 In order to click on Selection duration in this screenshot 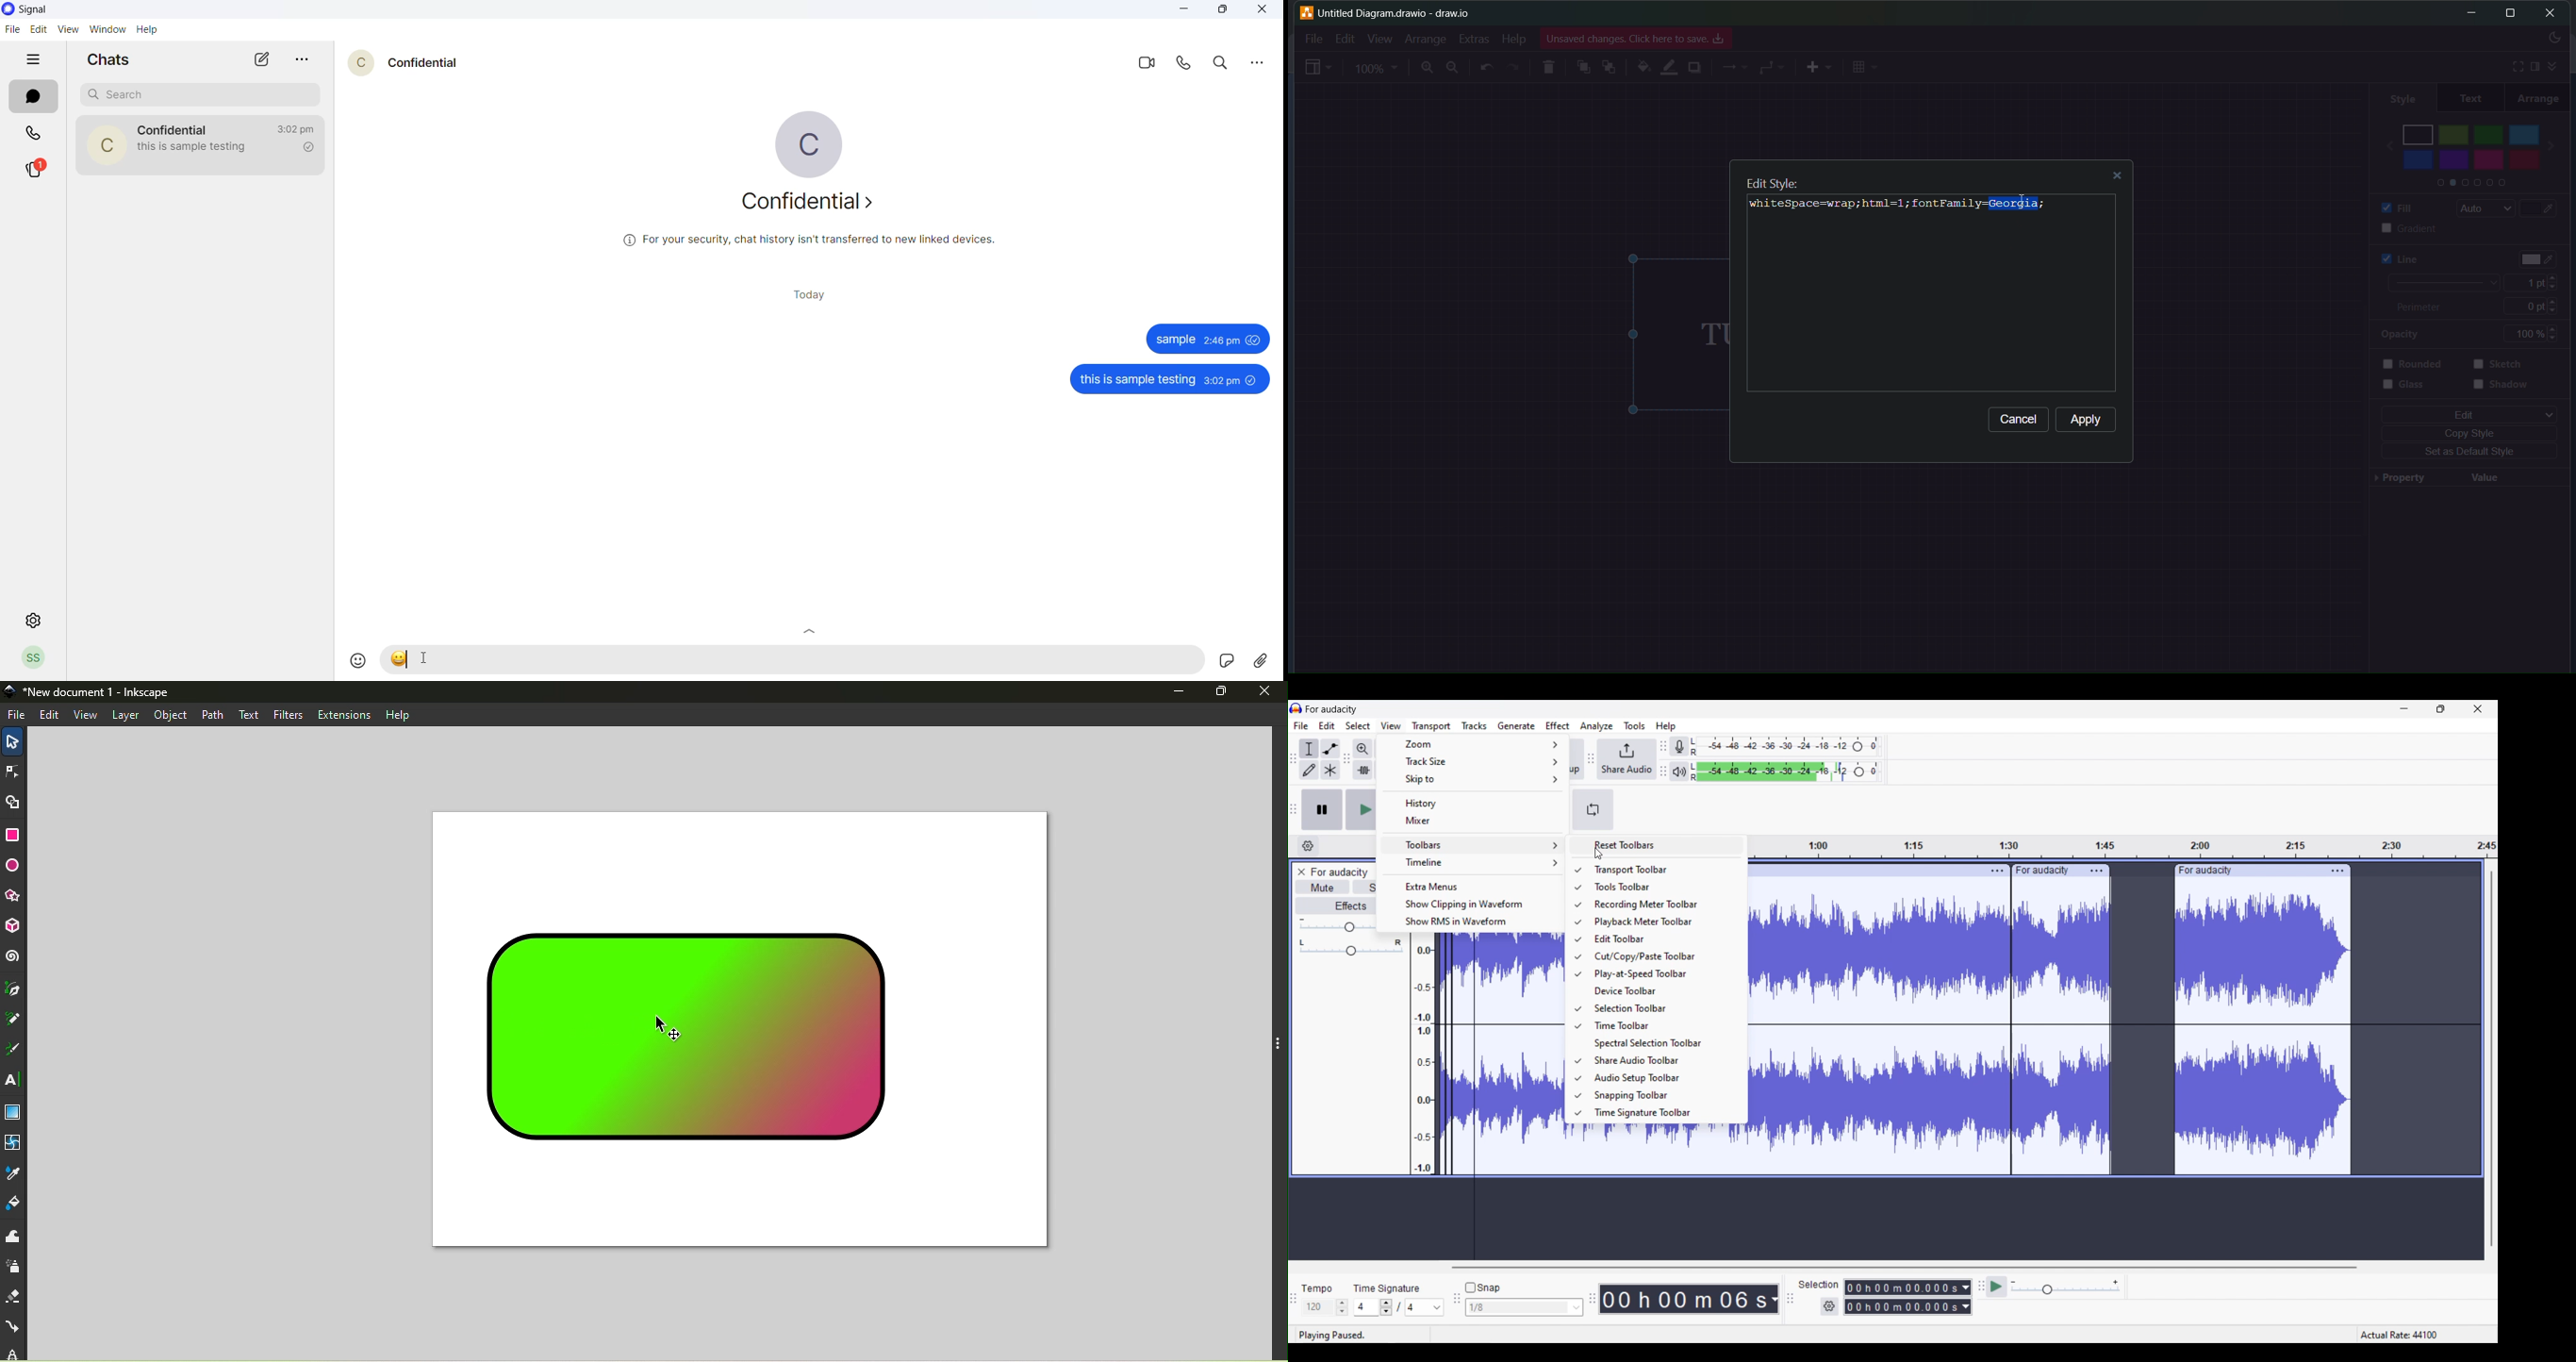, I will do `click(1903, 1297)`.